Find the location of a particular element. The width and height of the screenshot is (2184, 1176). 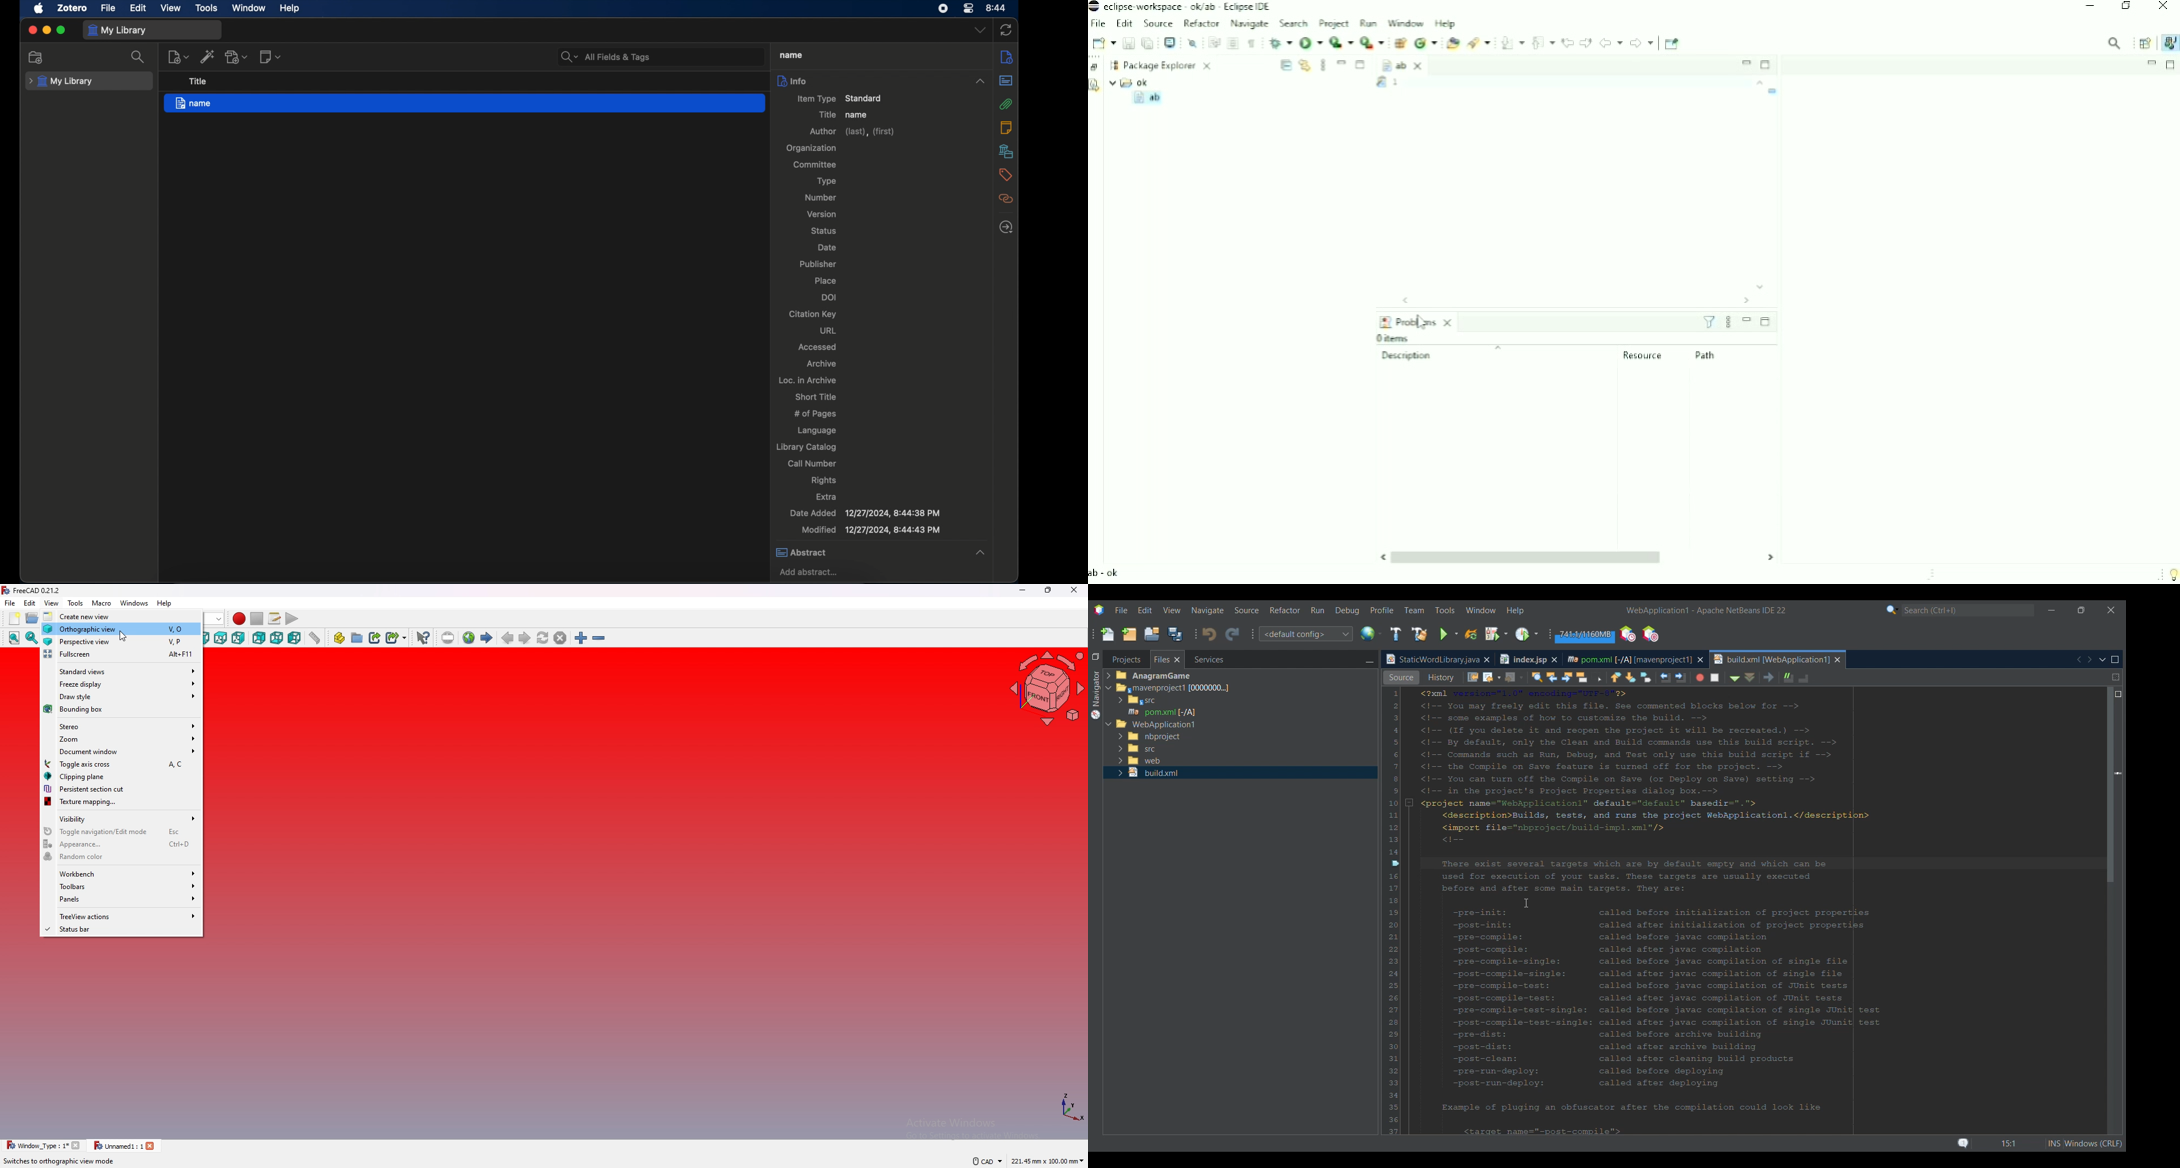

notes is located at coordinates (1005, 127).